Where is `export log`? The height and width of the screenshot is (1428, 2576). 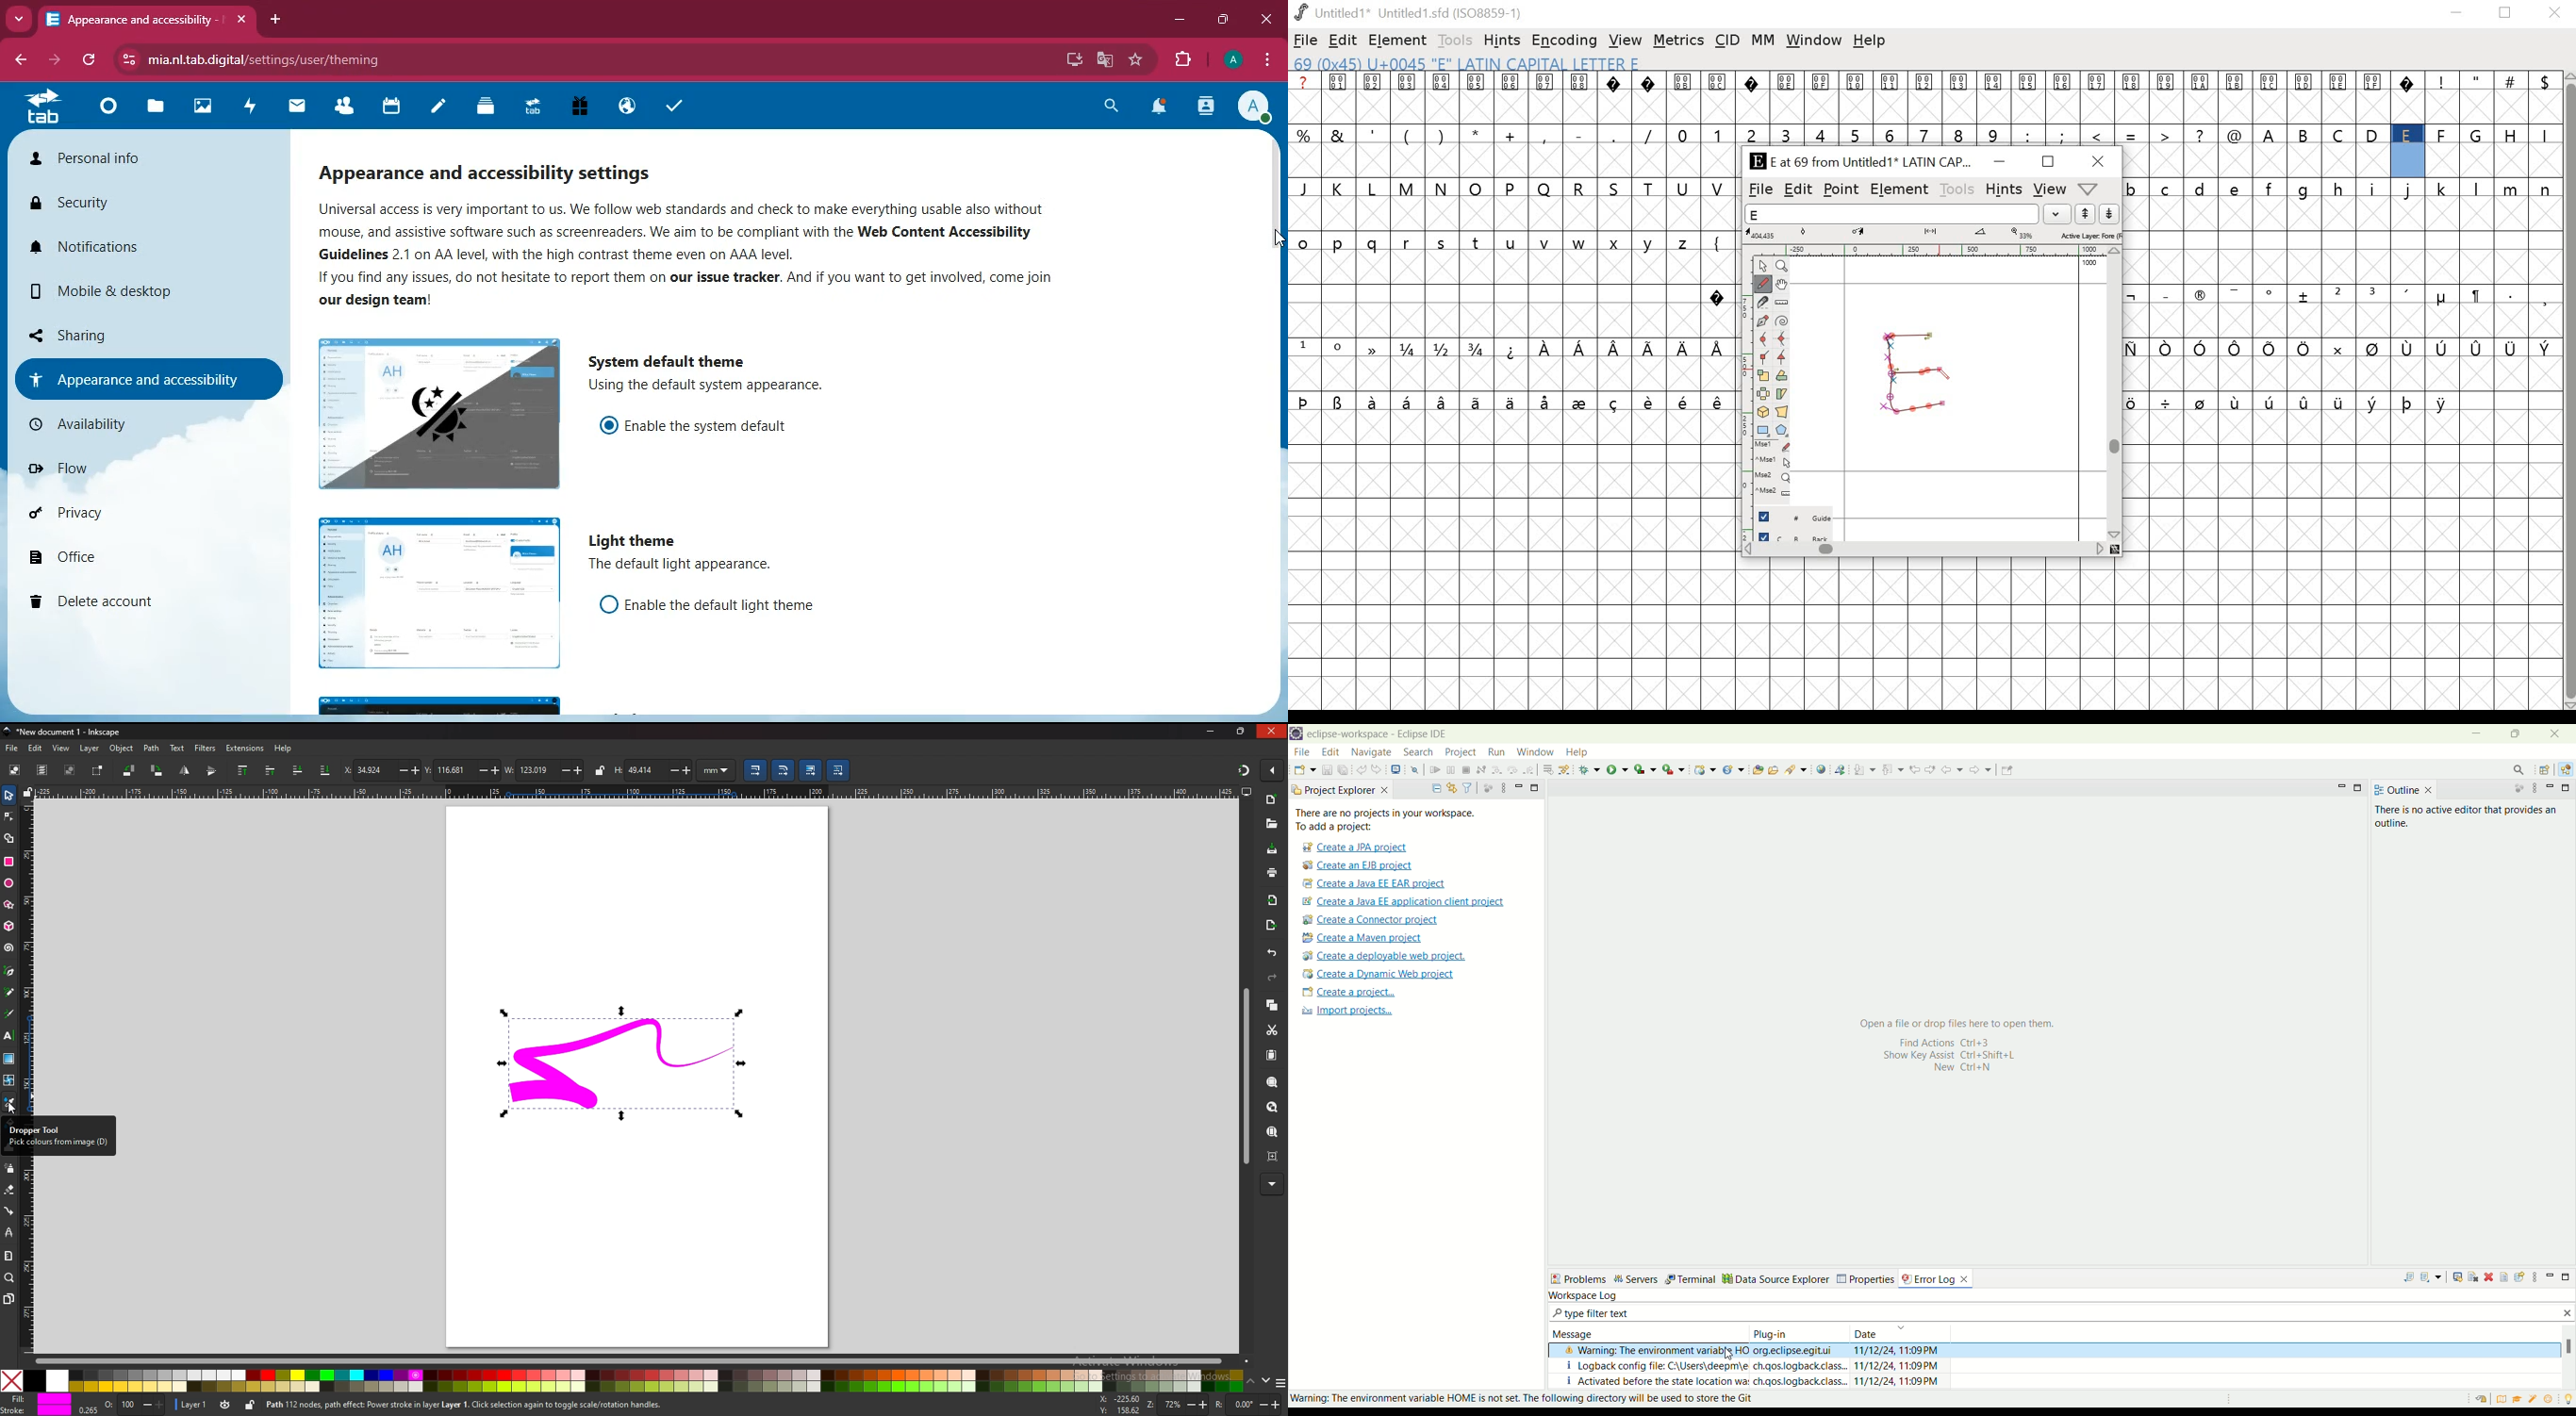
export log is located at coordinates (2405, 1280).